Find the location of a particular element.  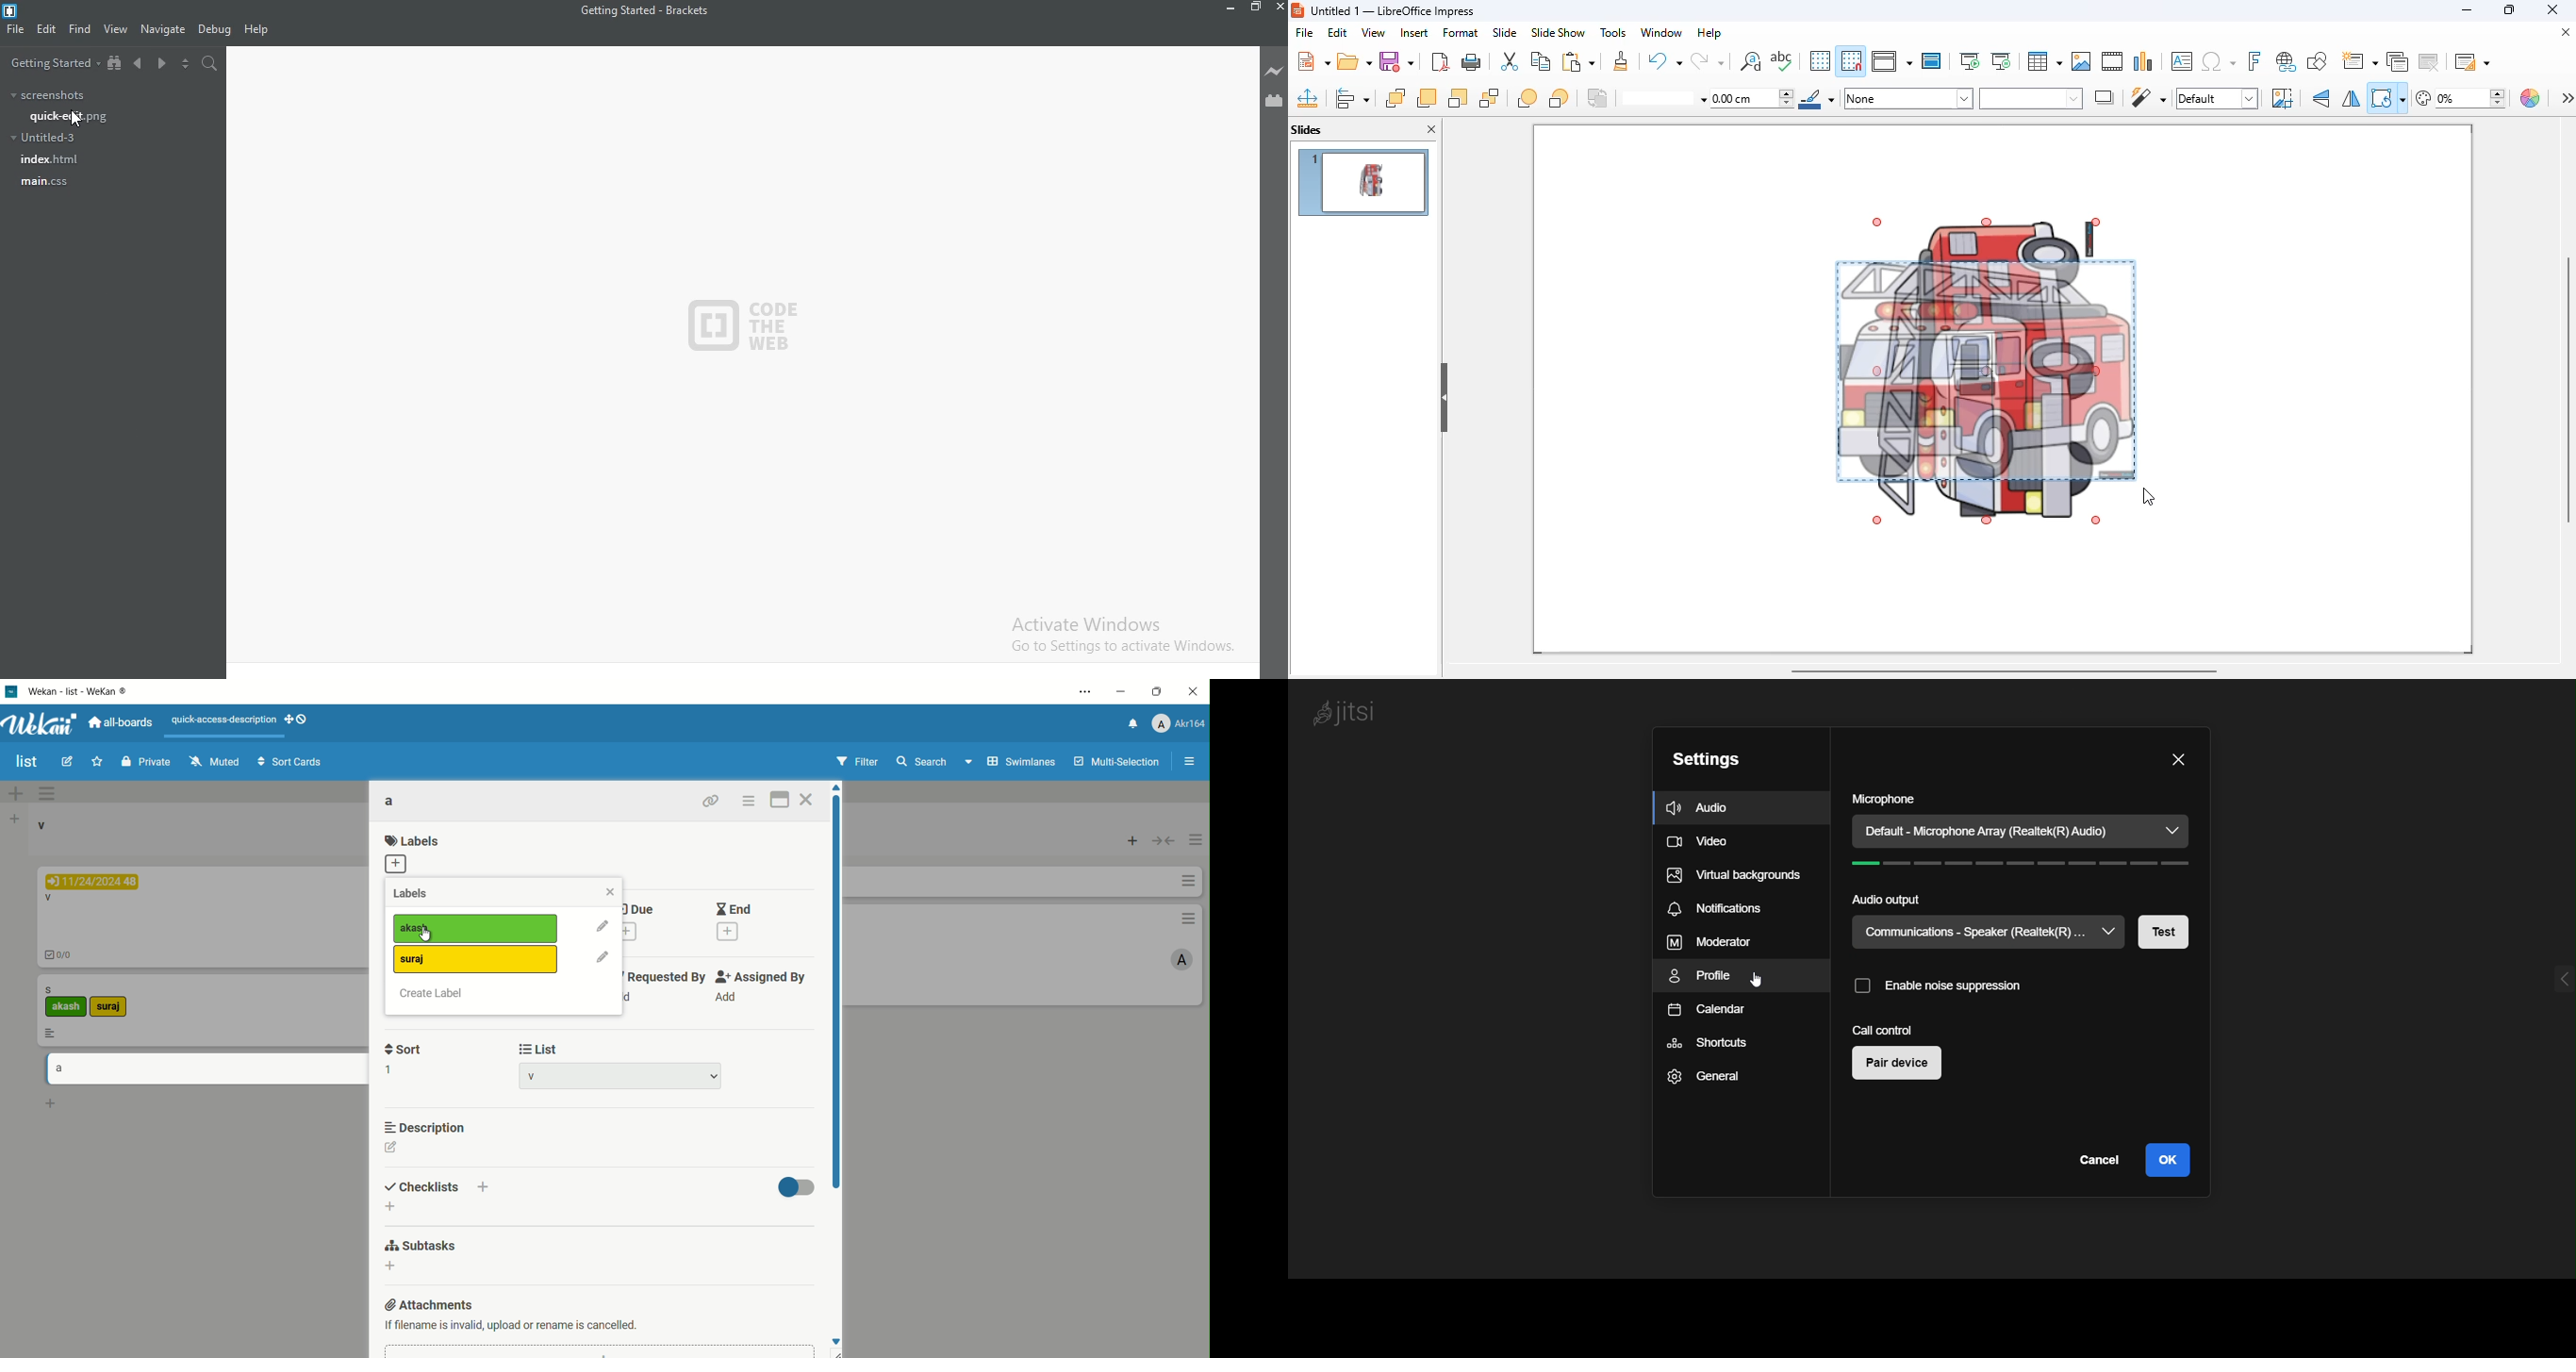

insert image is located at coordinates (2081, 61).